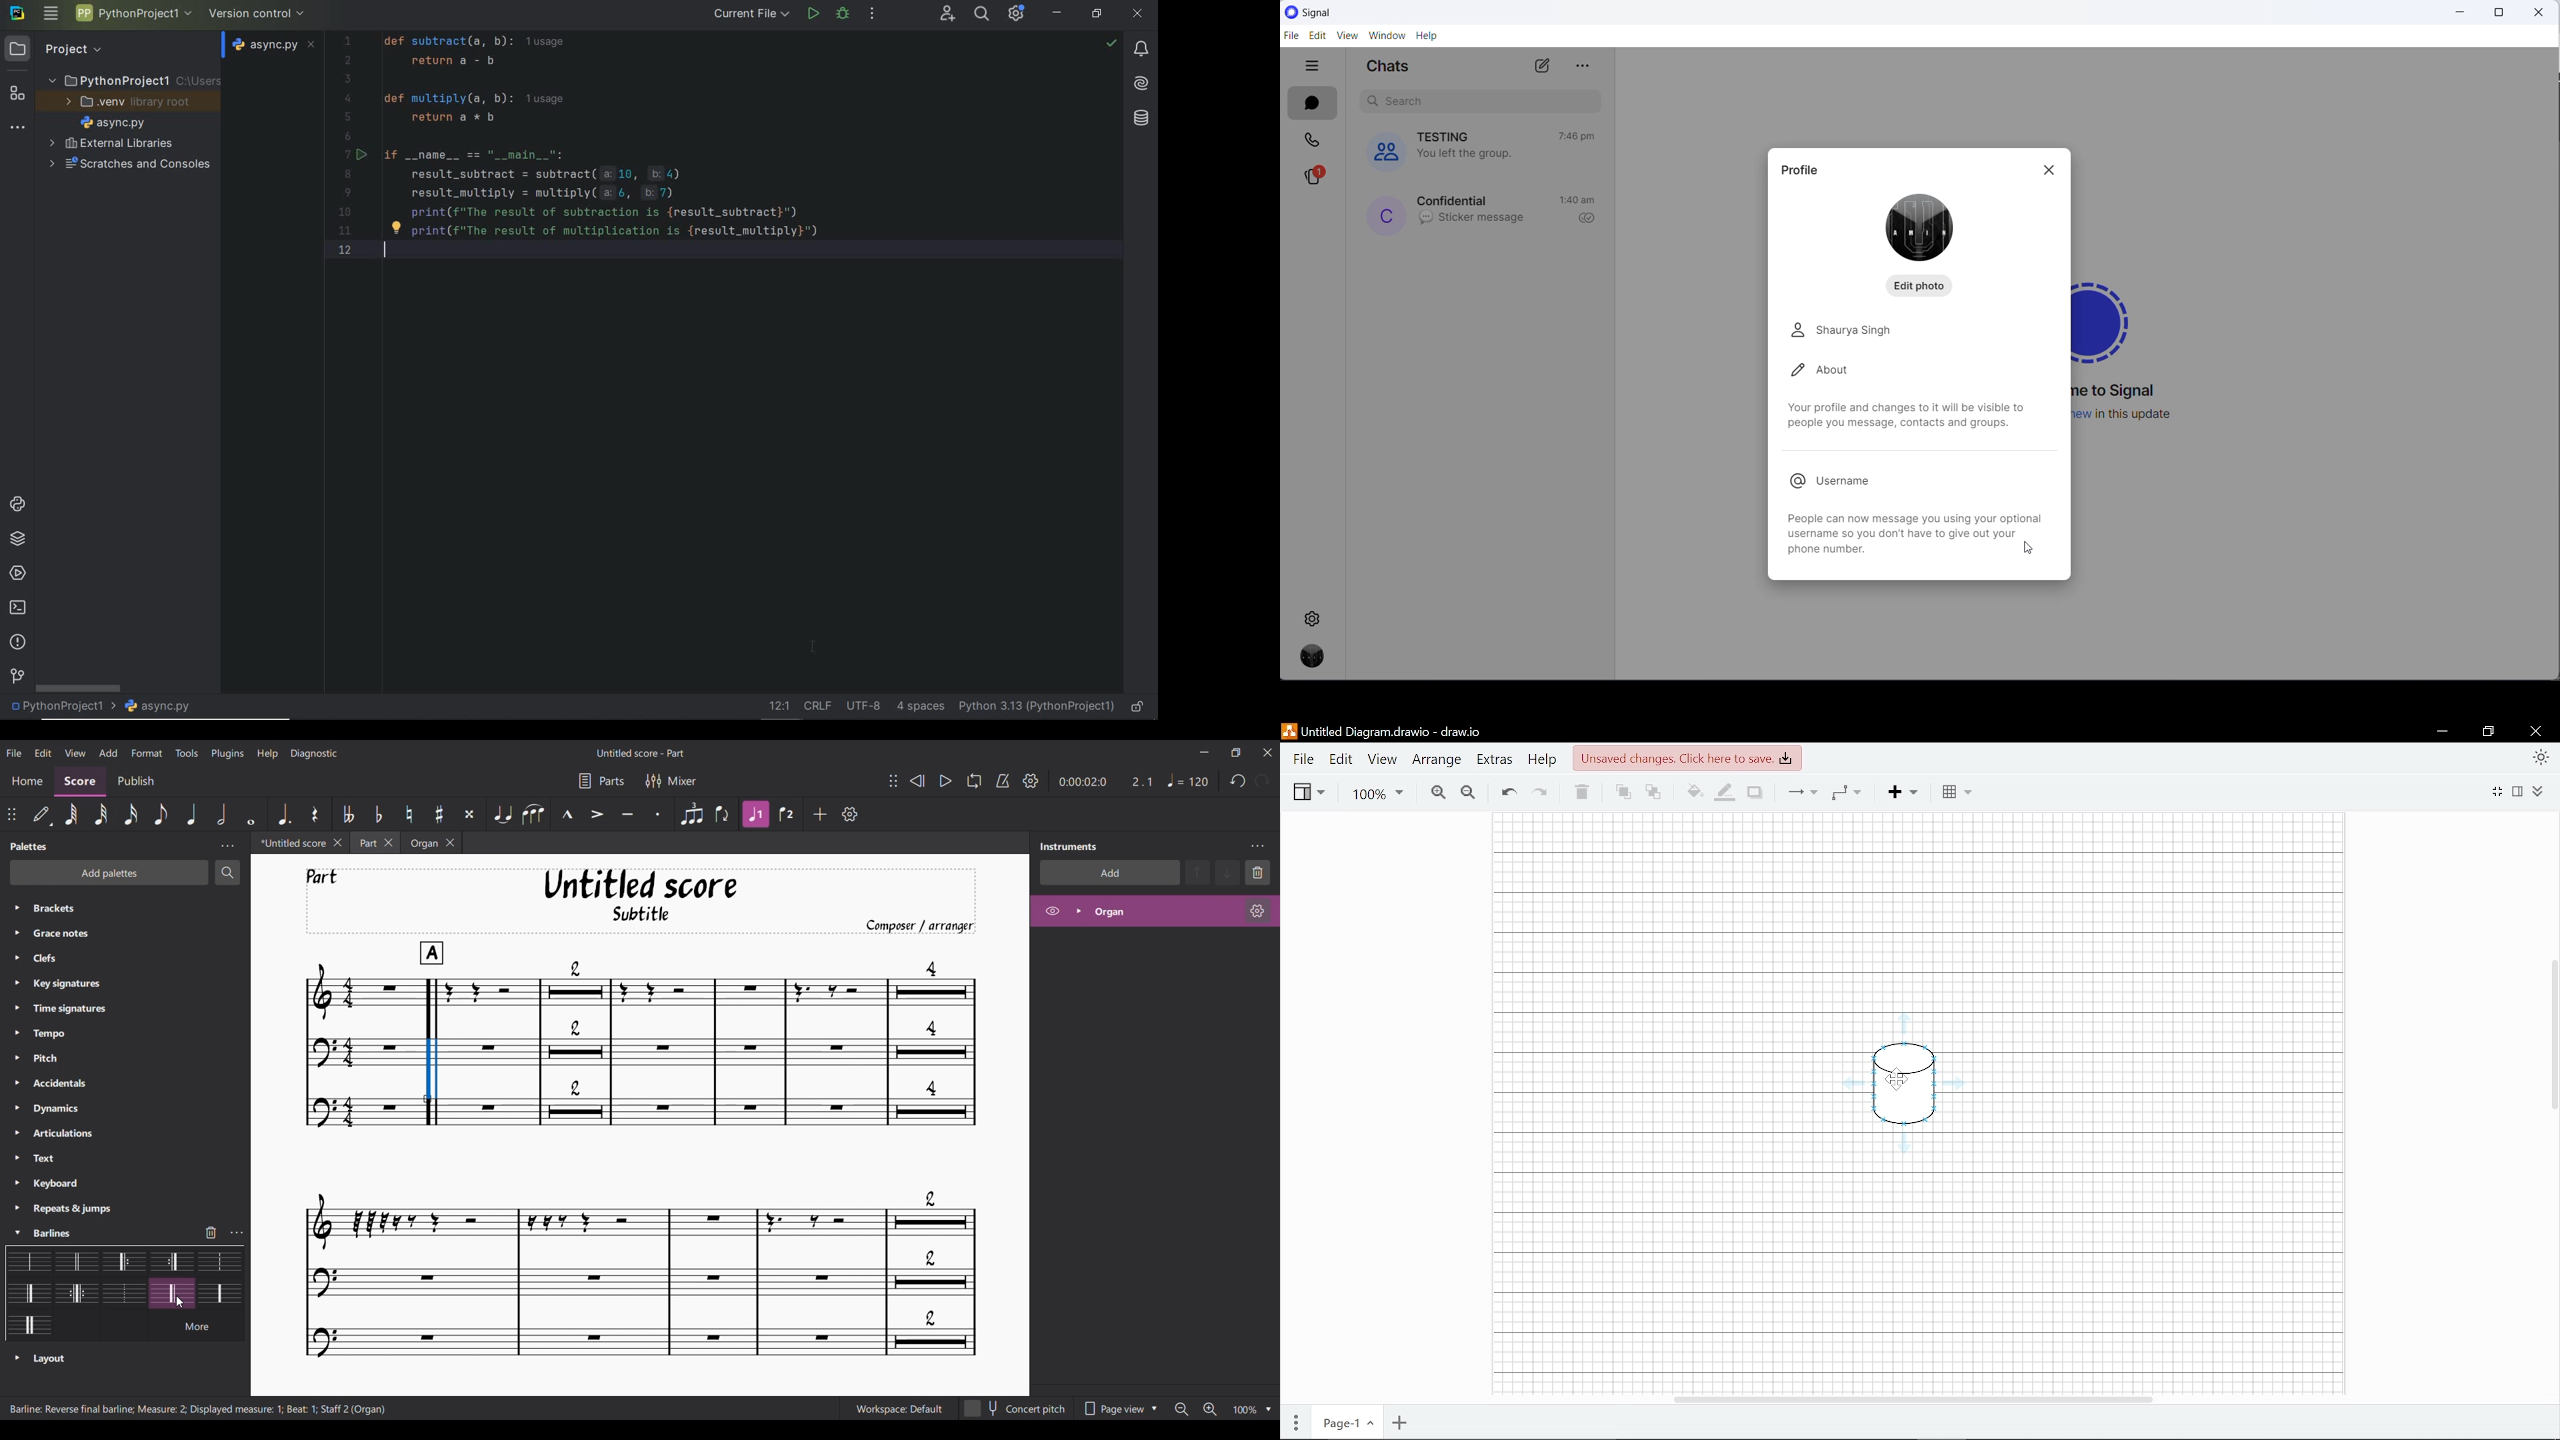 The image size is (2576, 1456). Describe the element at coordinates (2538, 731) in the screenshot. I see `Close` at that location.